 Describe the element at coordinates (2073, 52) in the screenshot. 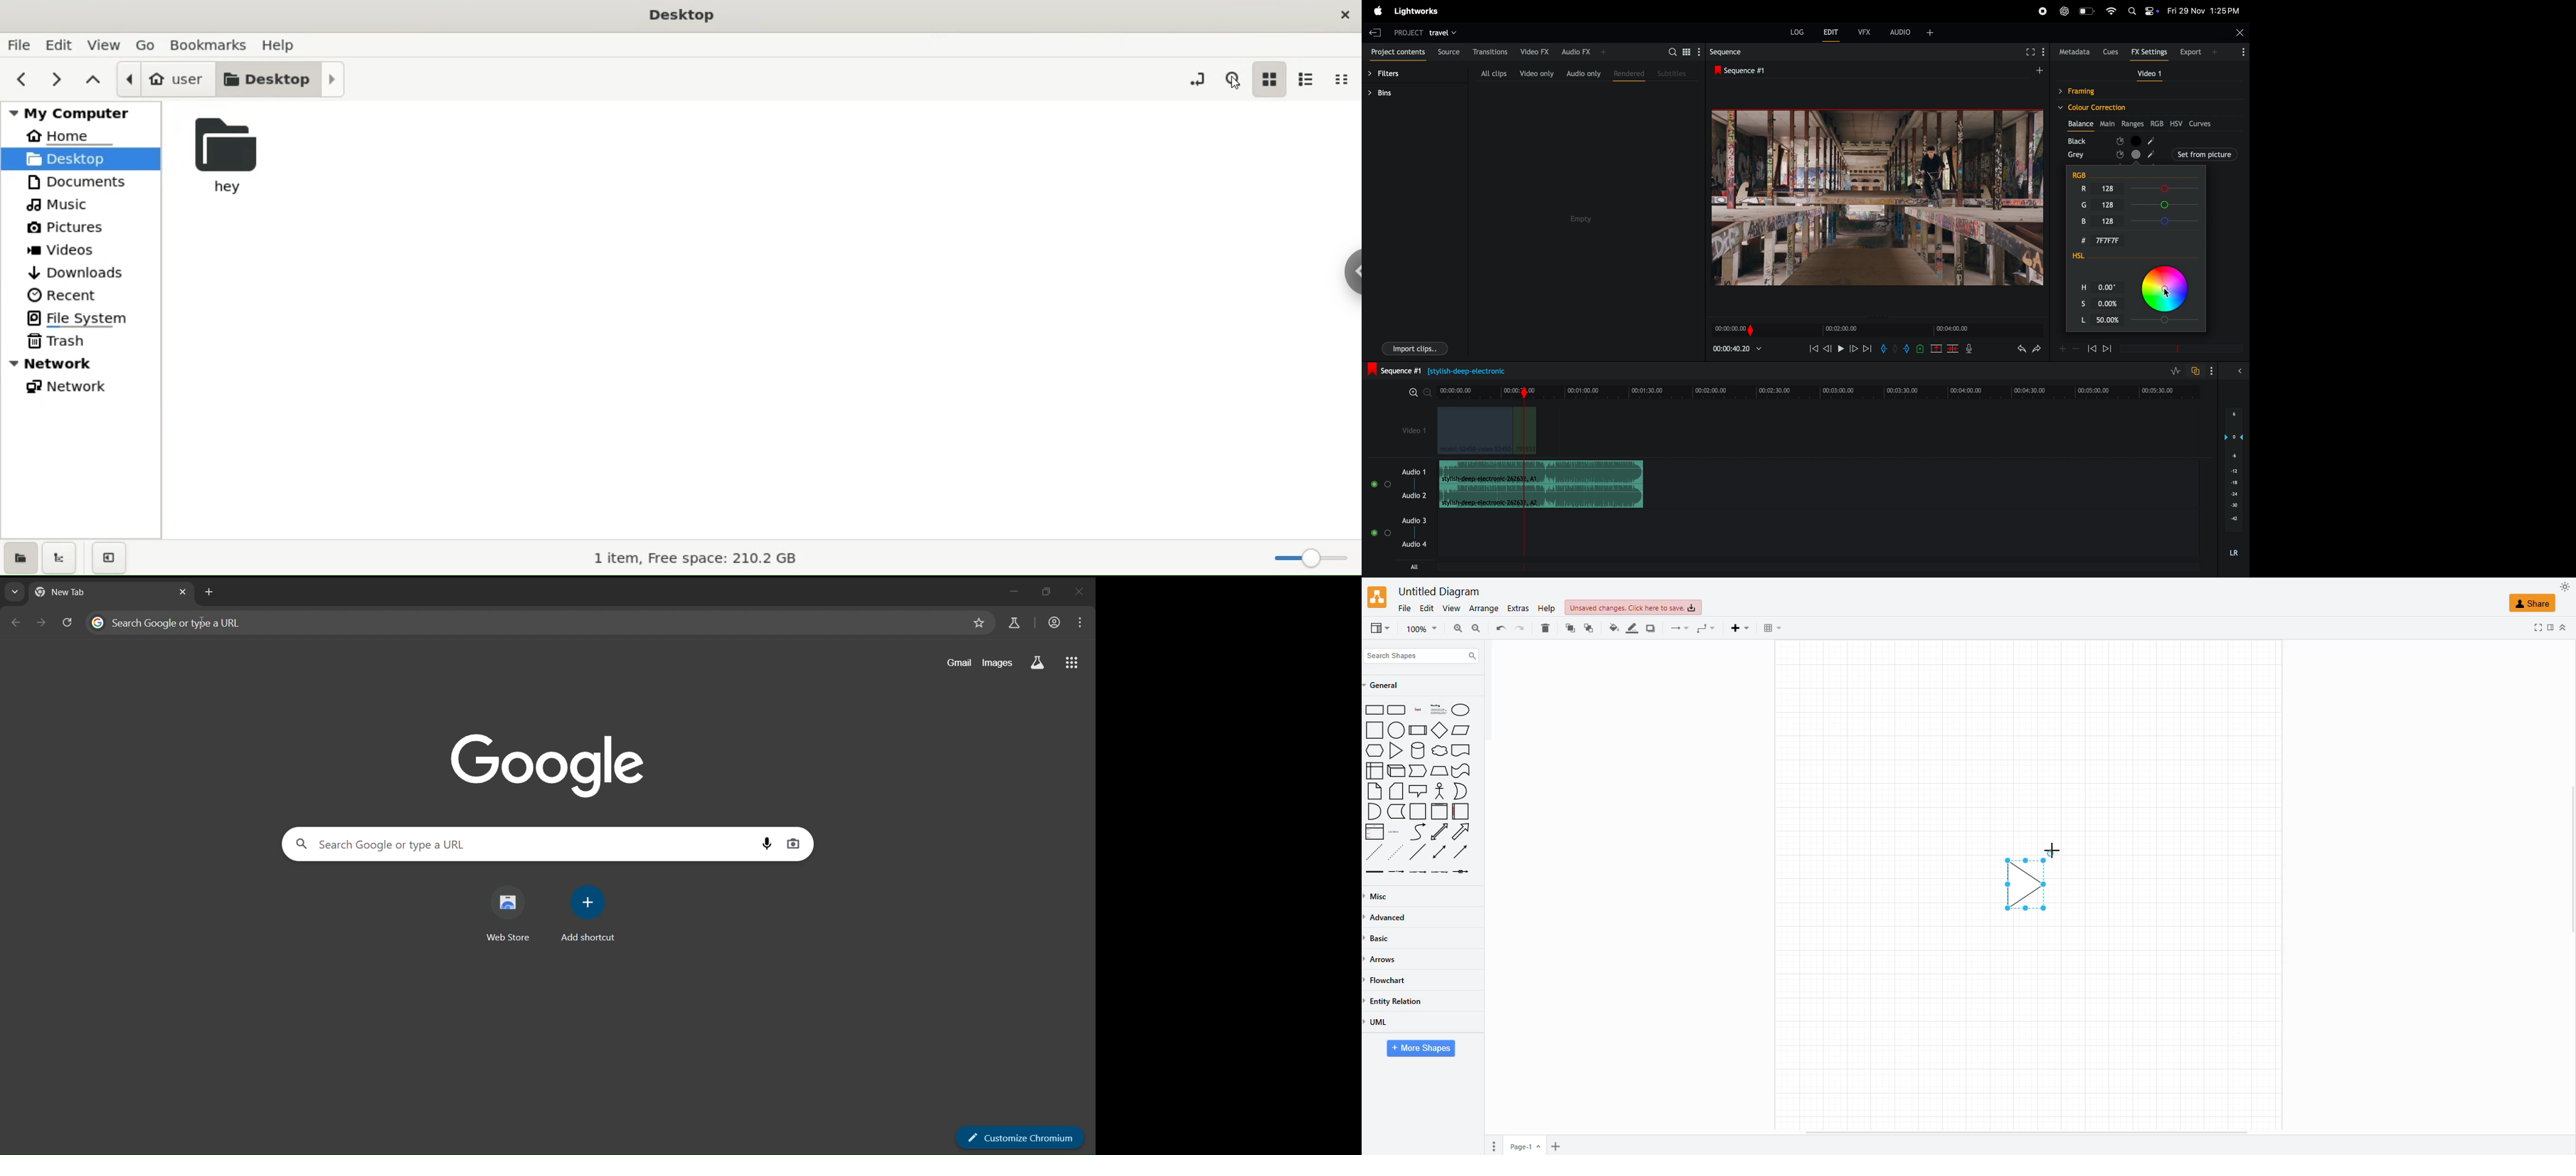

I see `metadata` at that location.